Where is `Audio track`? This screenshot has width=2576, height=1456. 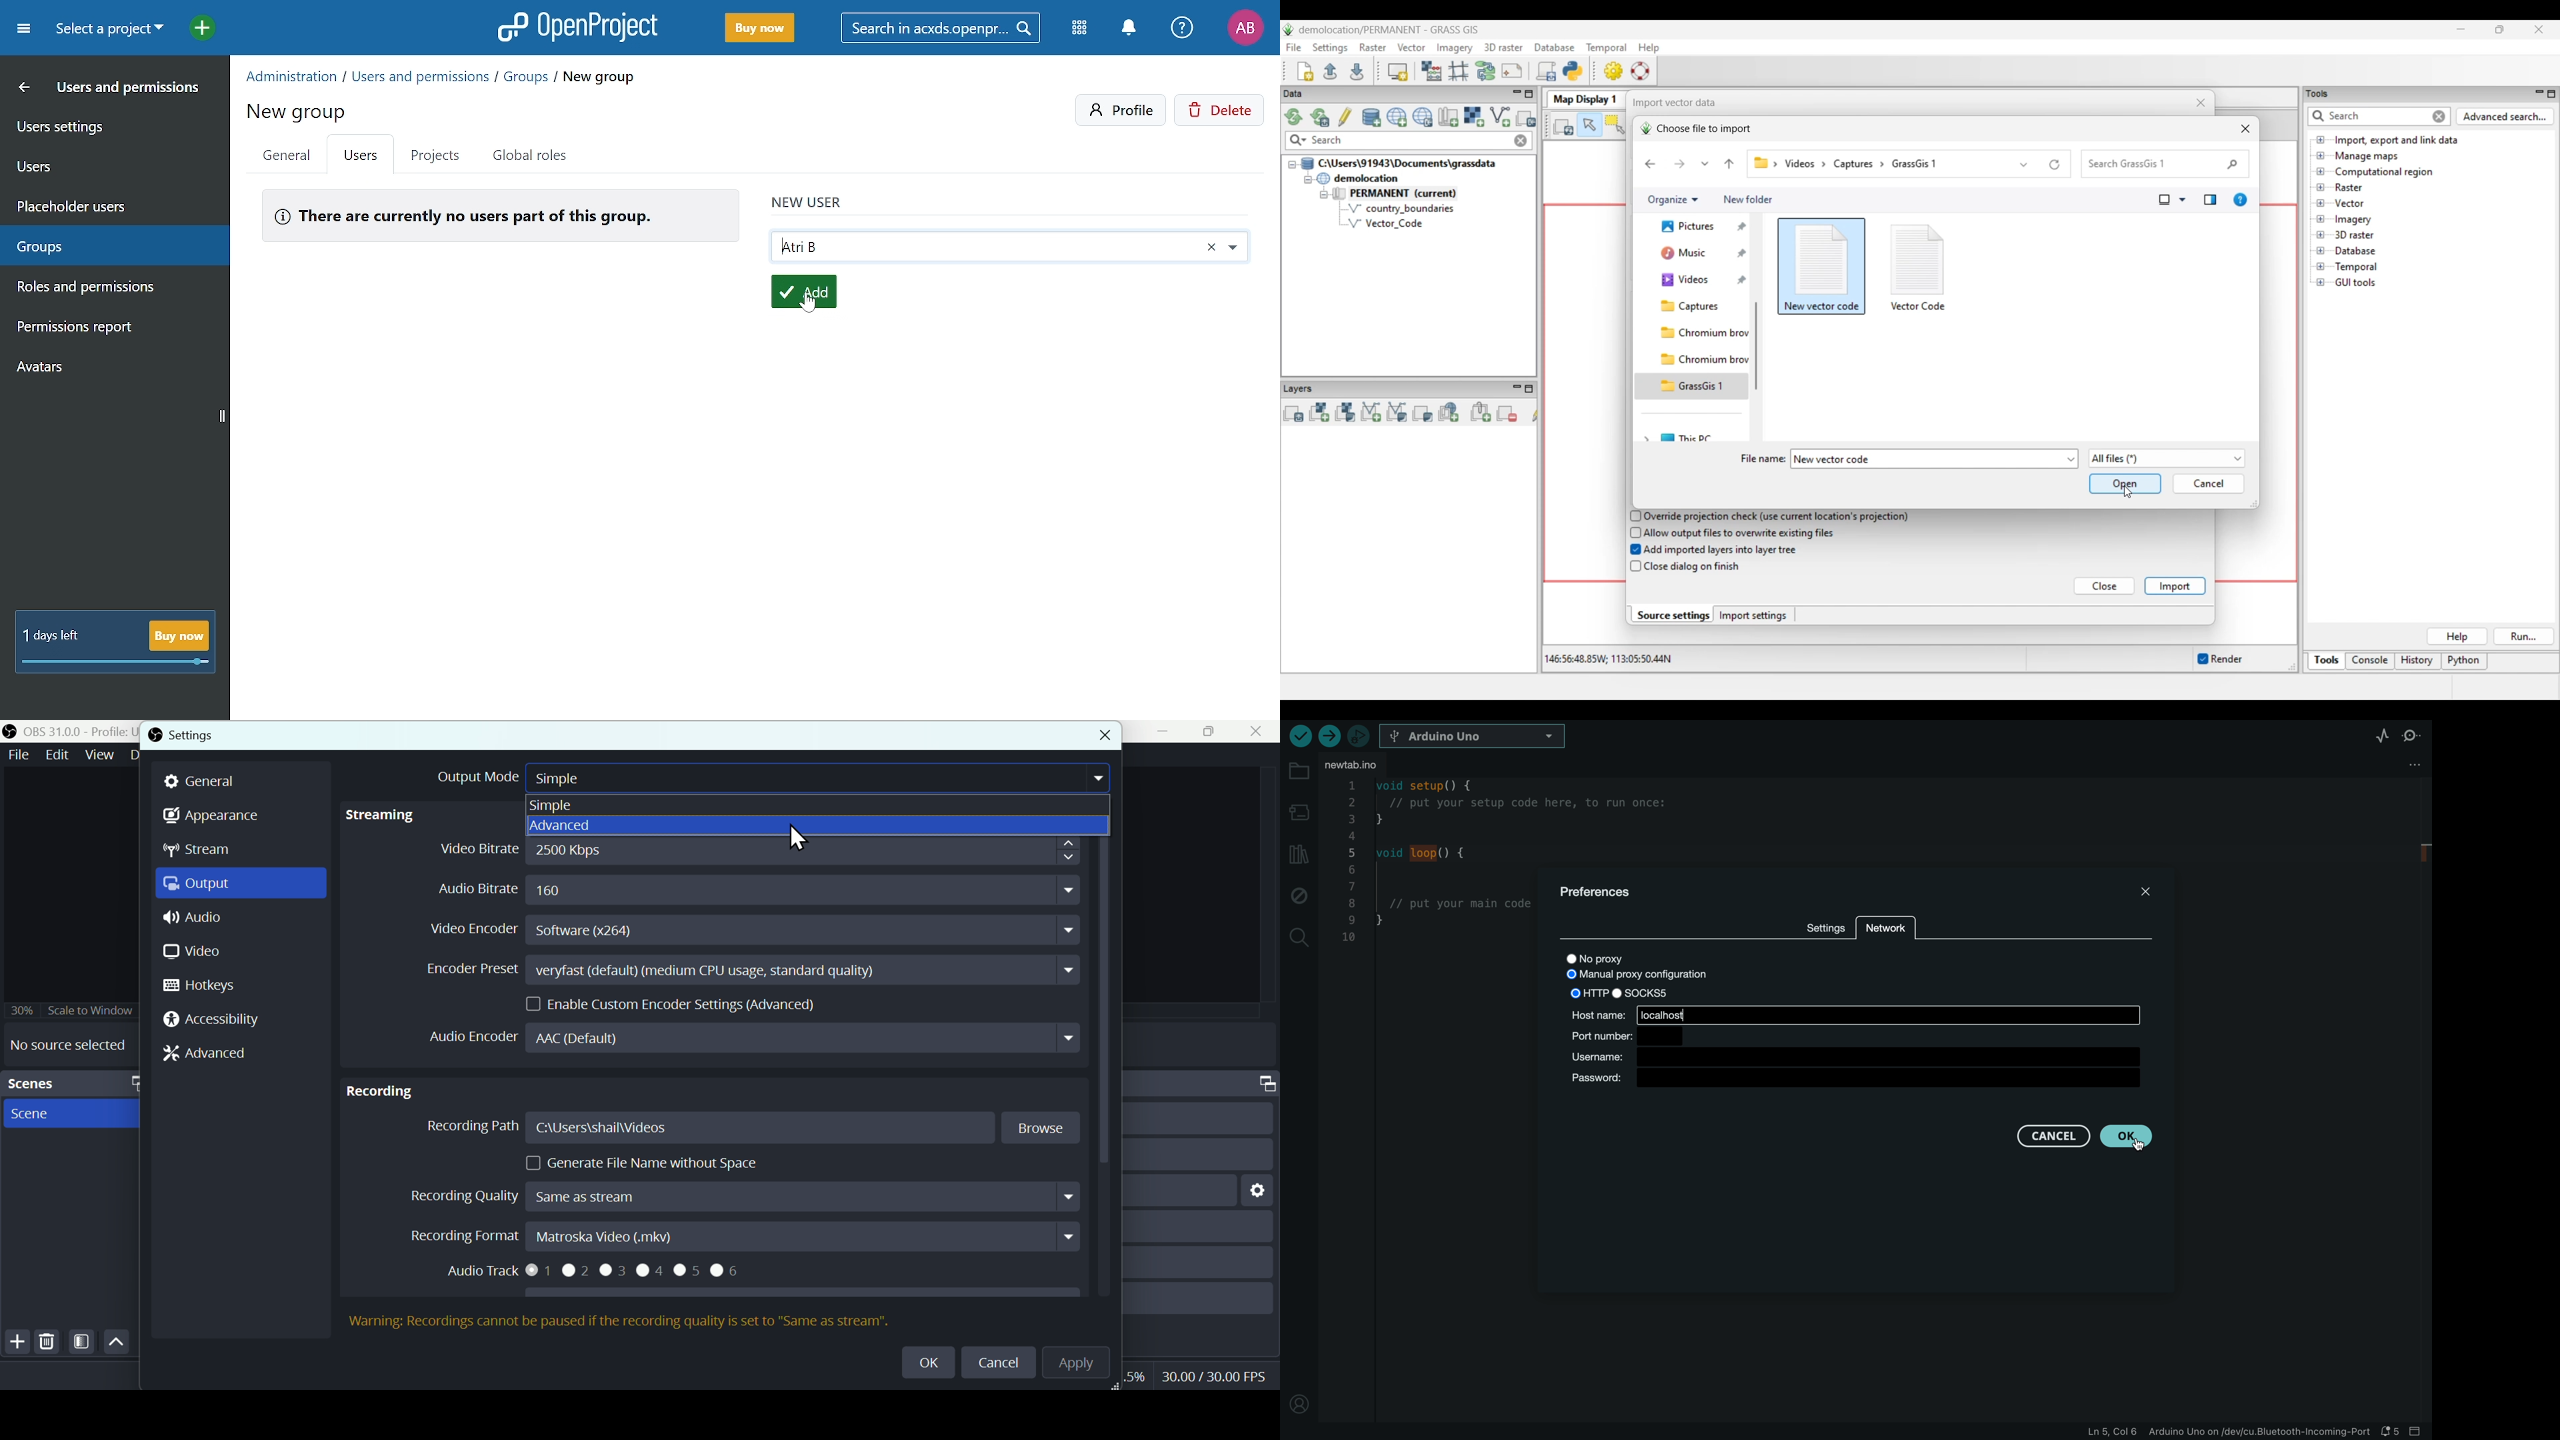 Audio track is located at coordinates (609, 1275).